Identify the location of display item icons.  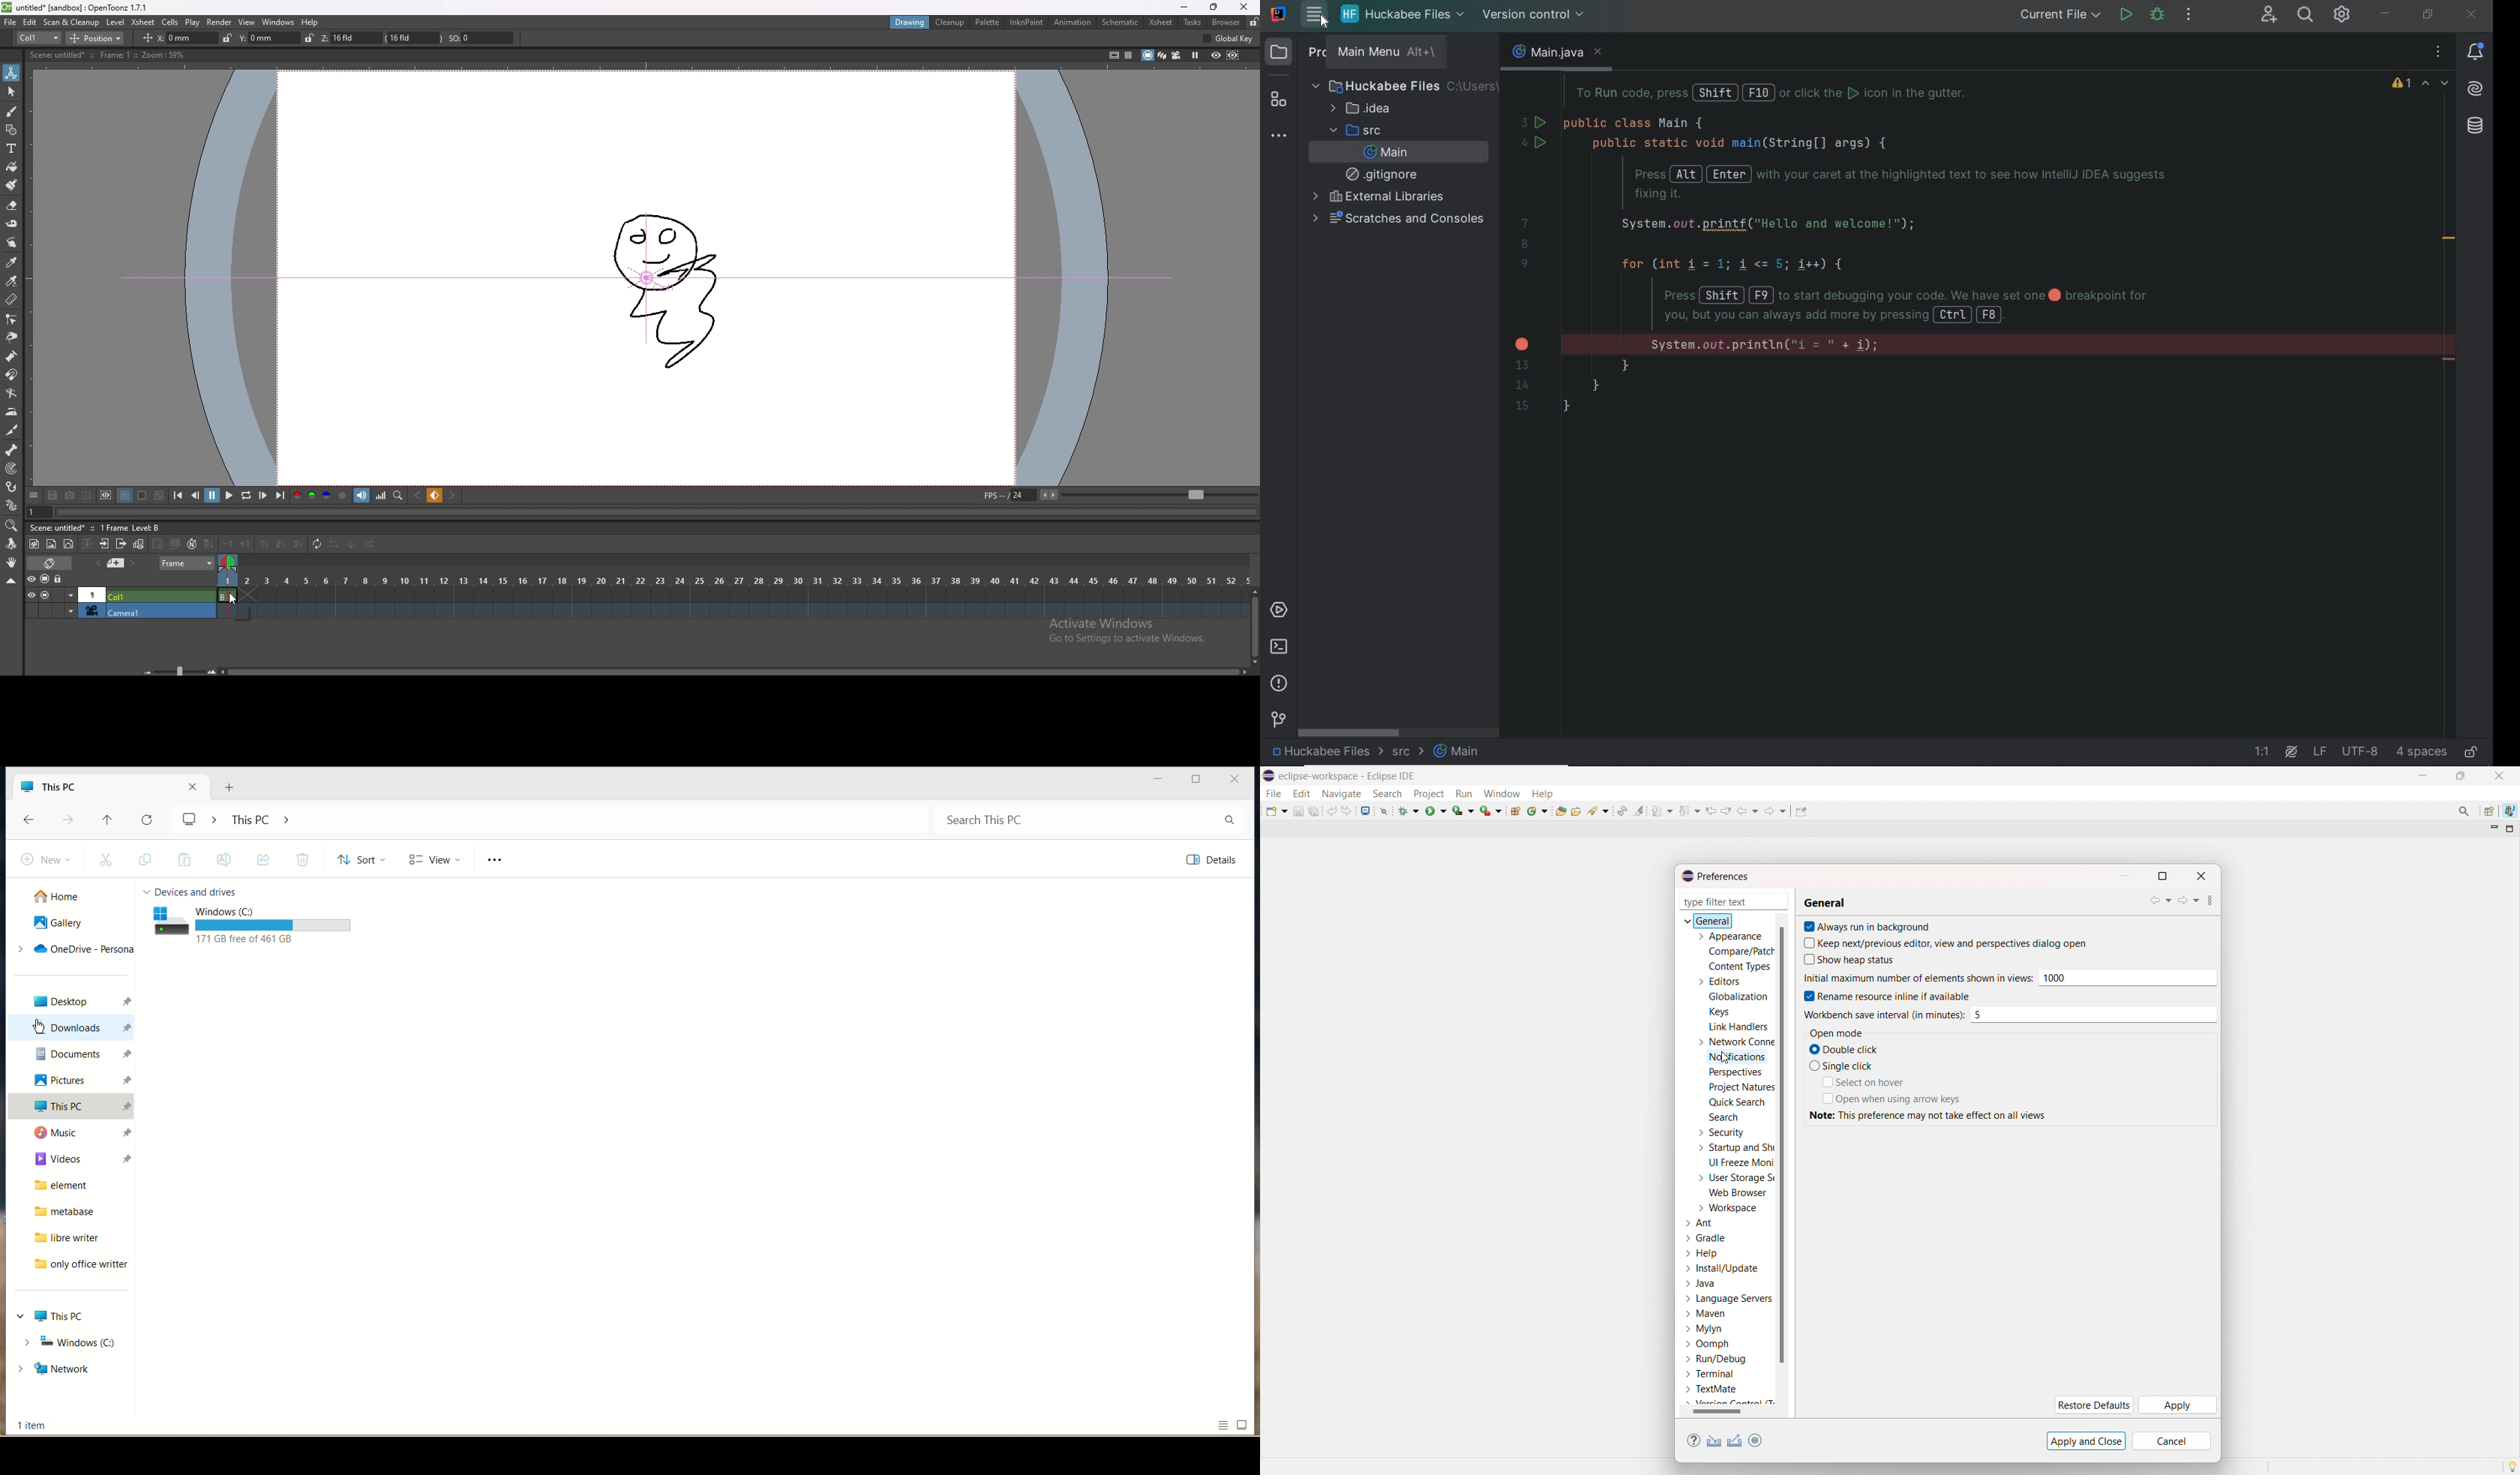
(1244, 1424).